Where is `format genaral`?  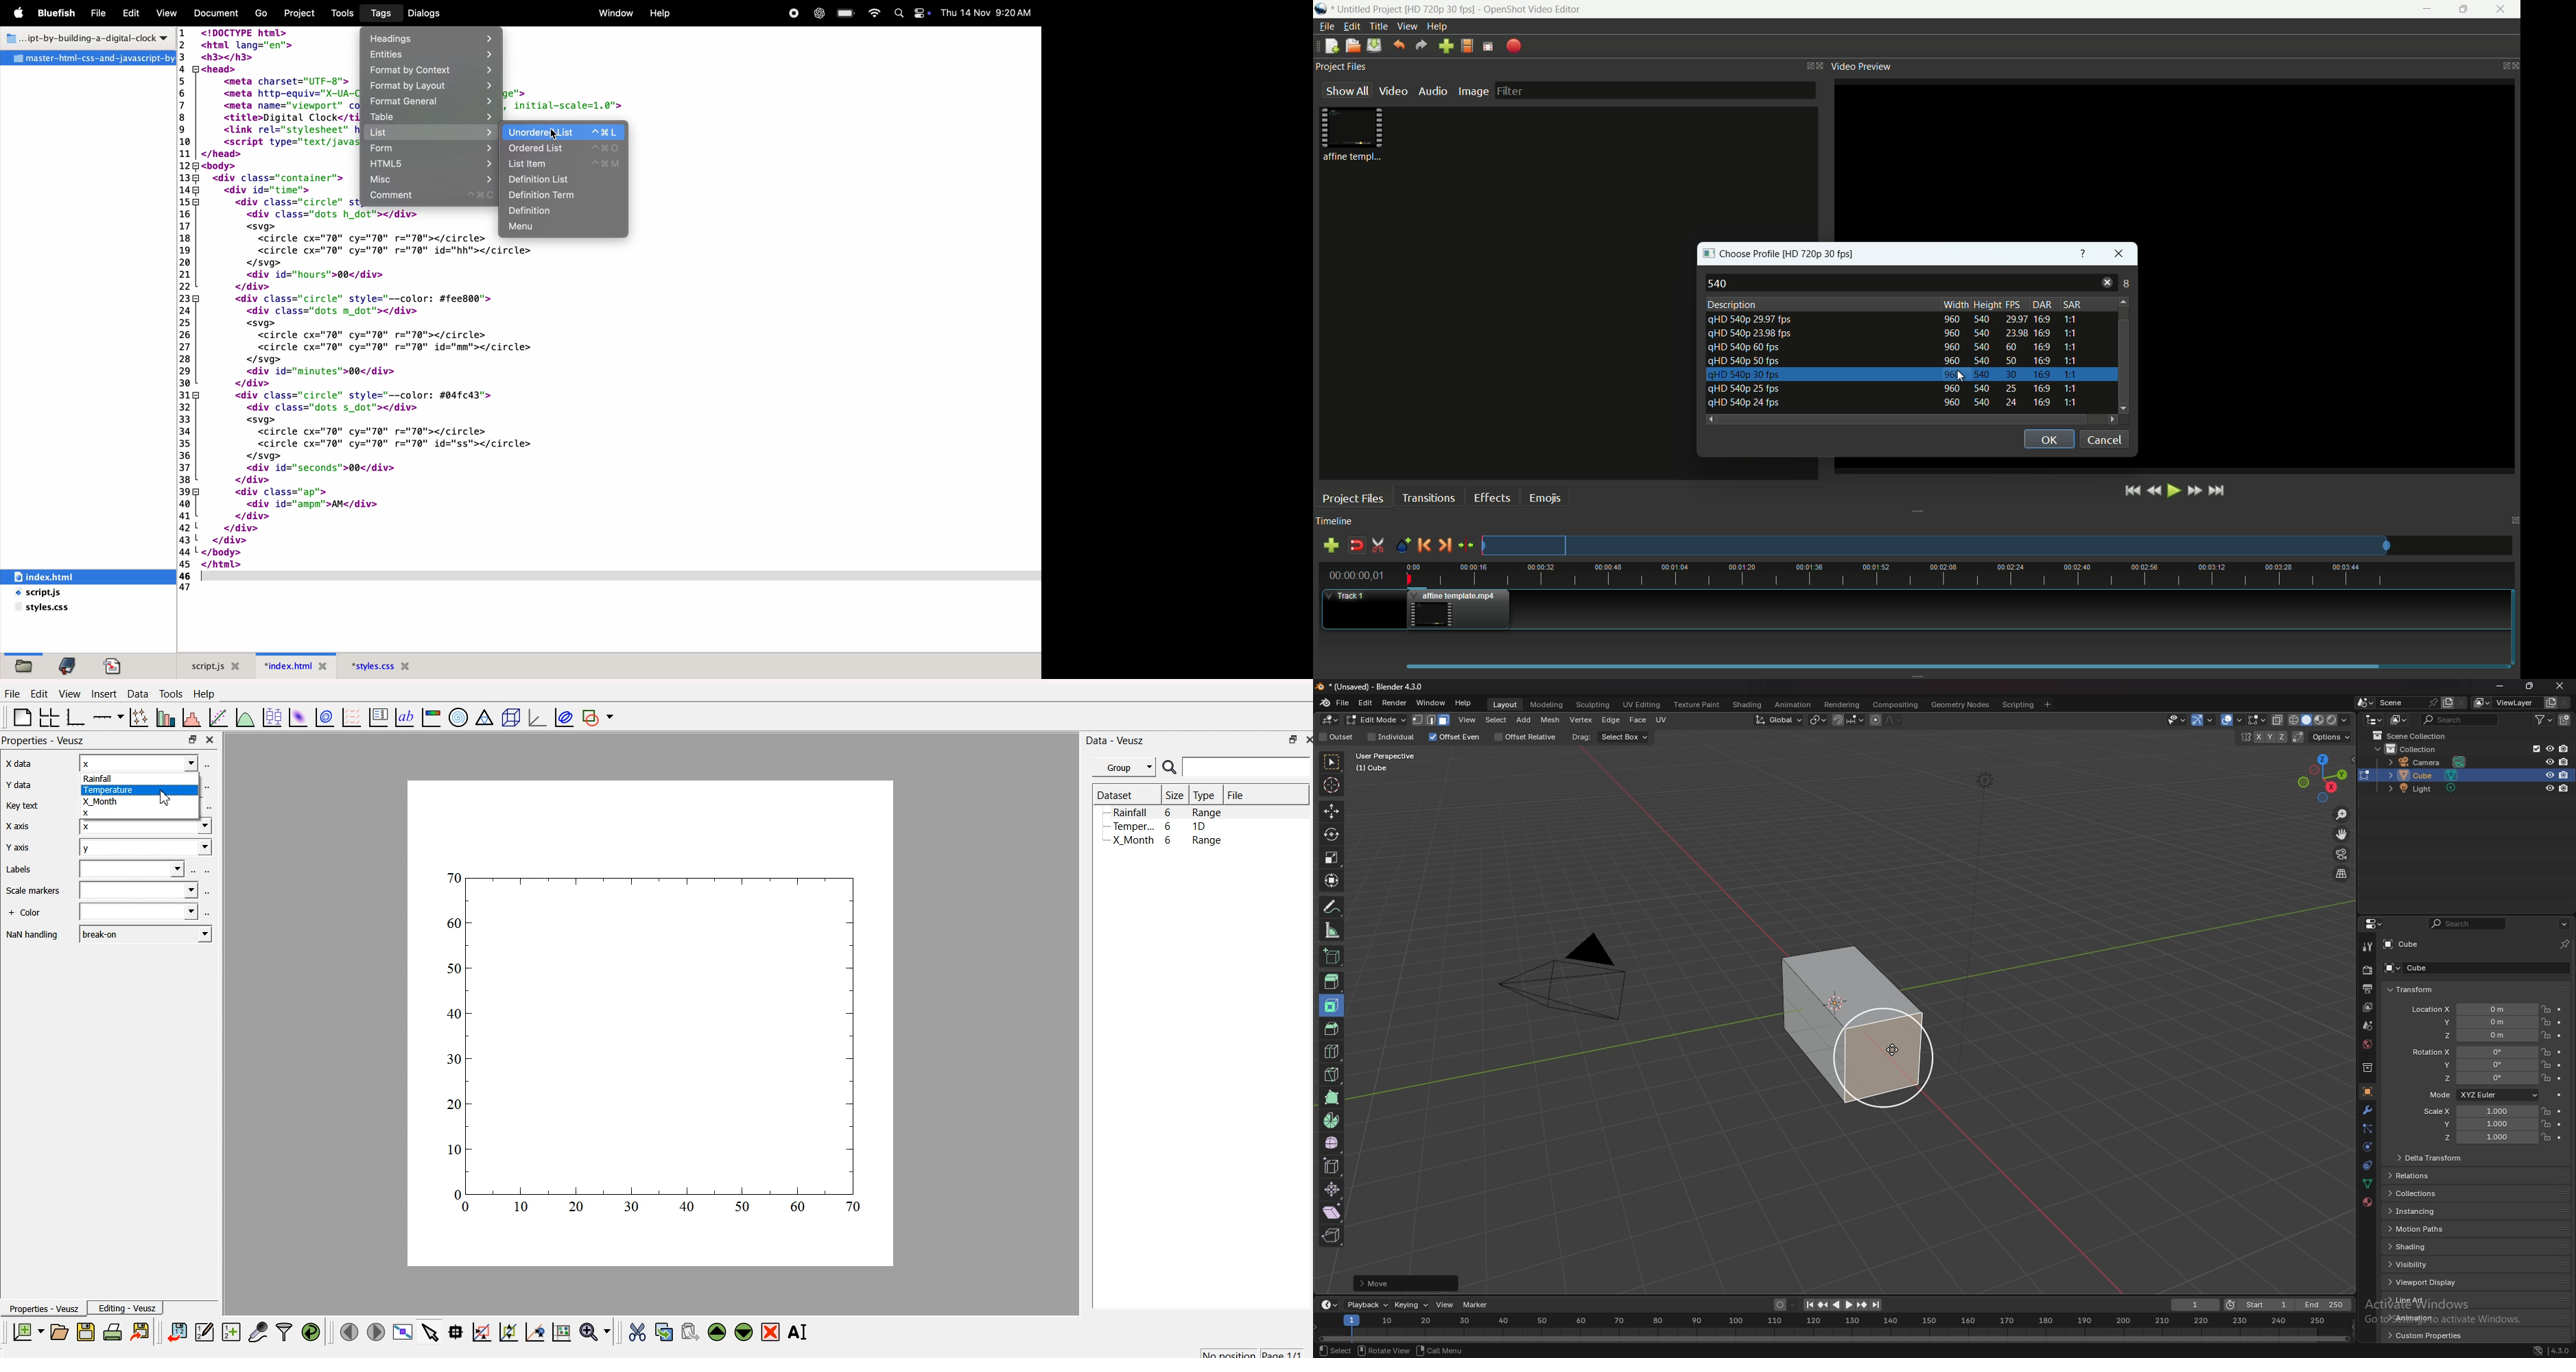 format genaral is located at coordinates (431, 101).